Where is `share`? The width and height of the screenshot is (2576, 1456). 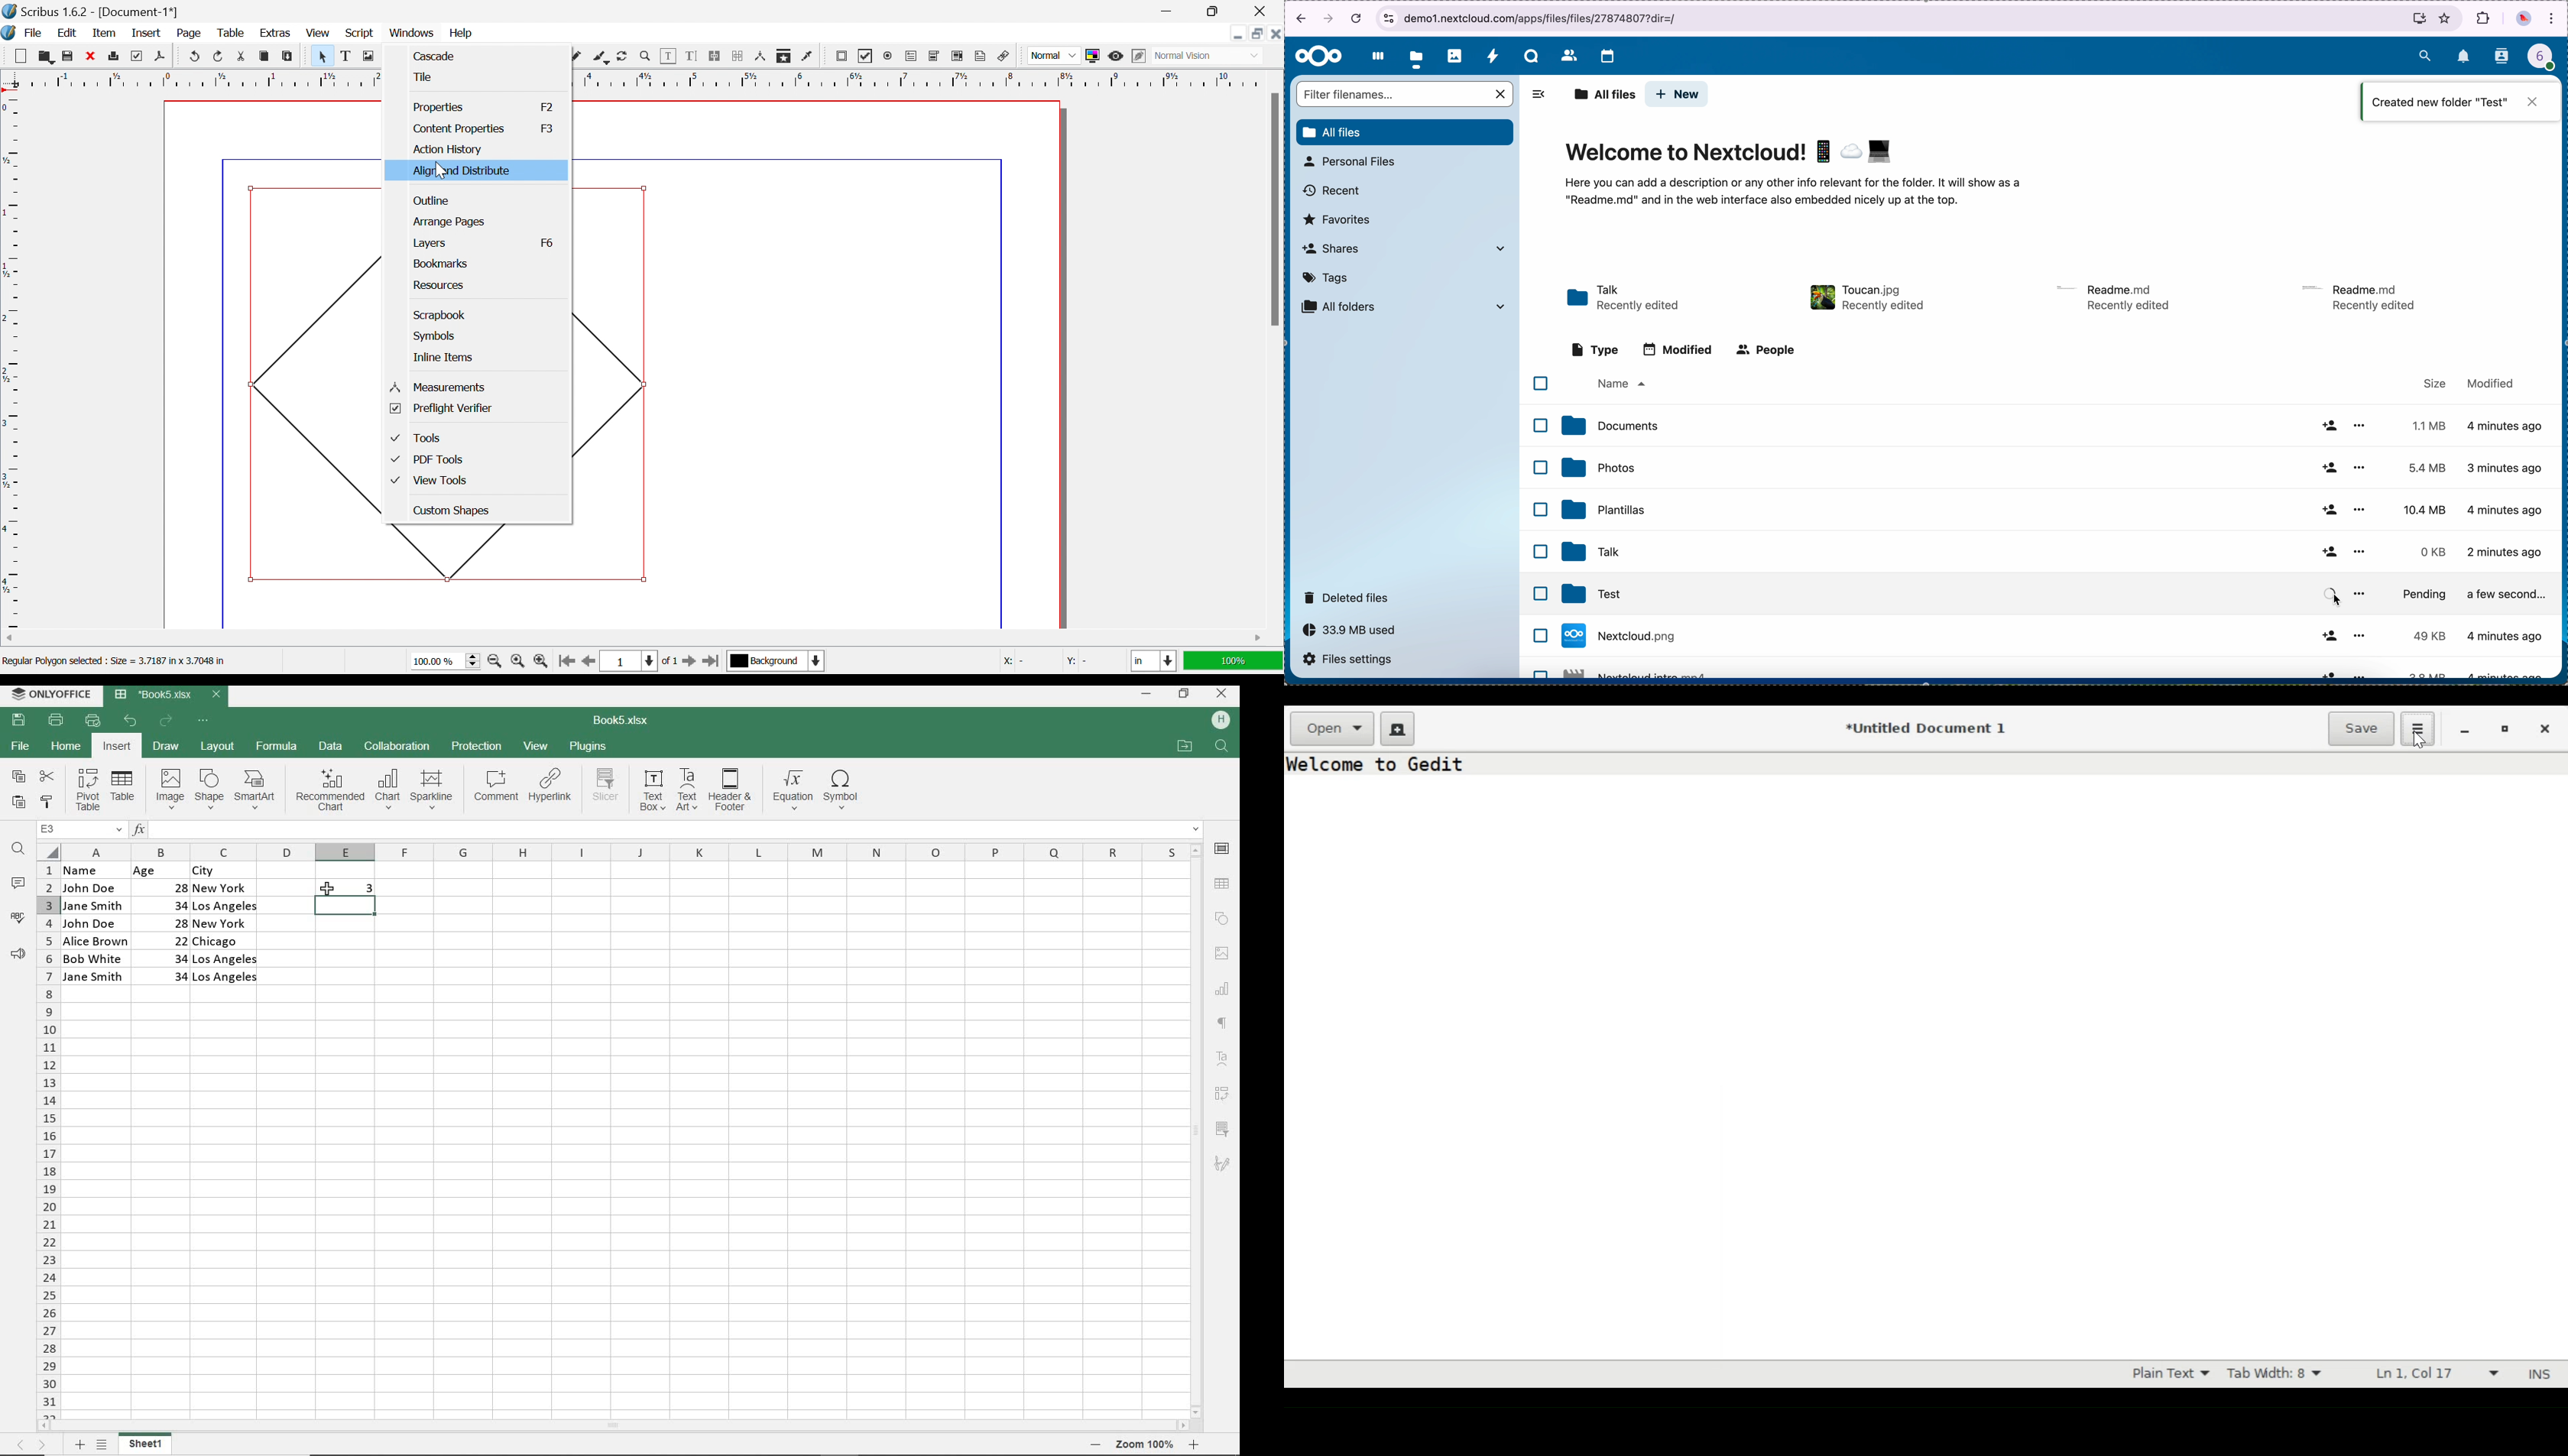 share is located at coordinates (2330, 511).